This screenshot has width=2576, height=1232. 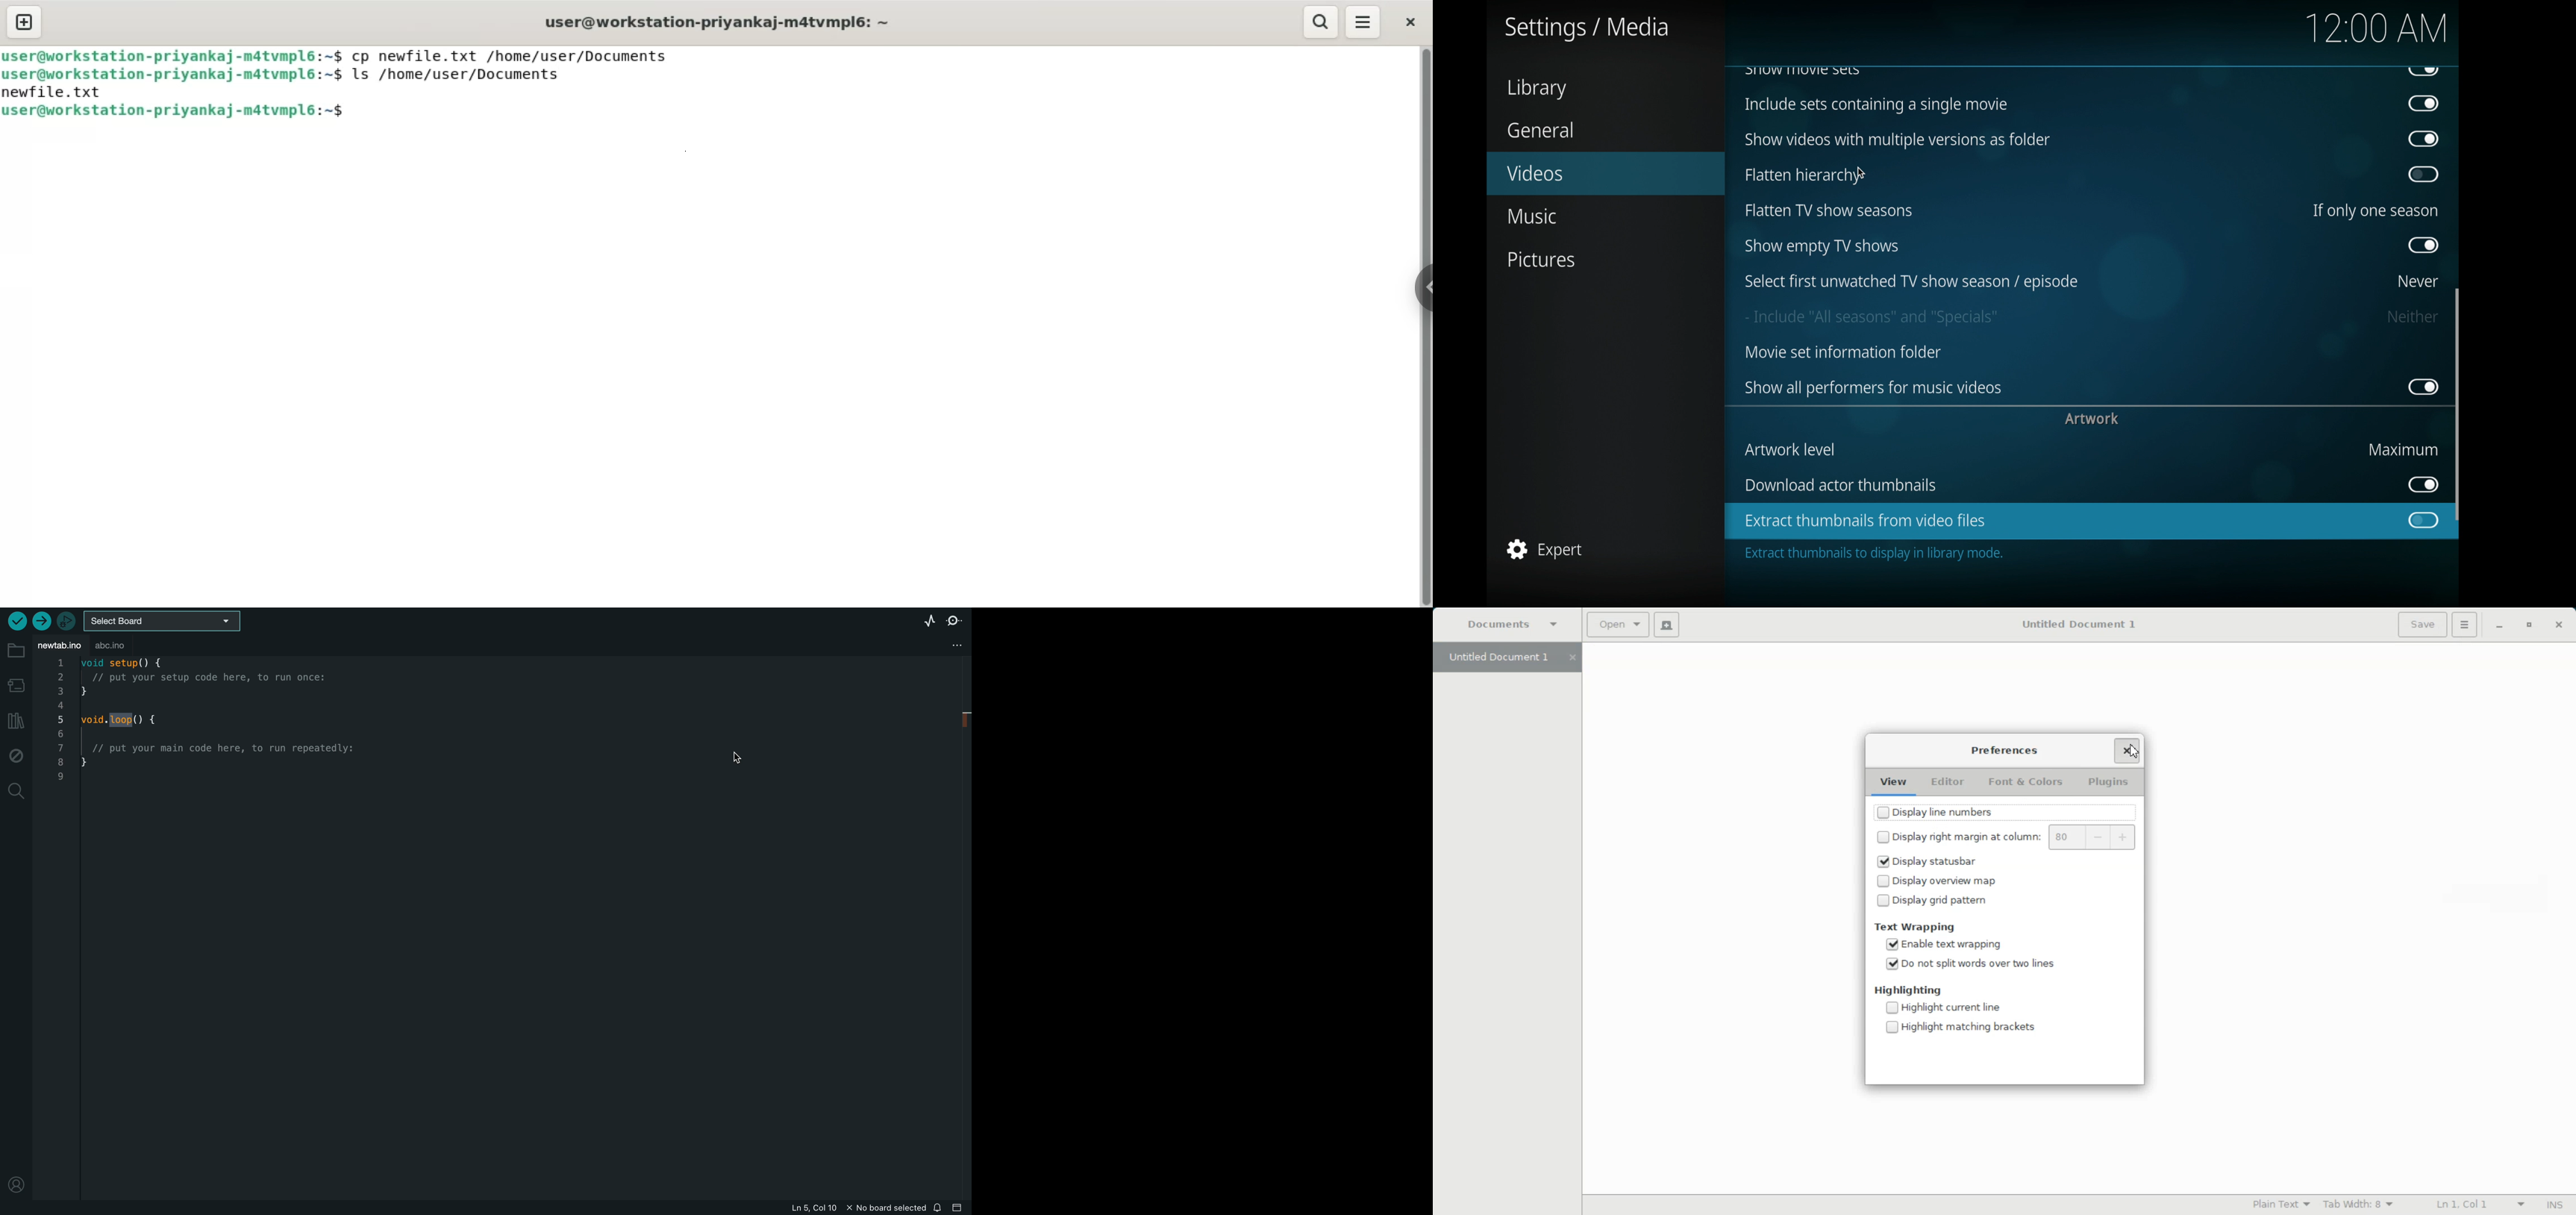 I want to click on Tab width, so click(x=2359, y=1204).